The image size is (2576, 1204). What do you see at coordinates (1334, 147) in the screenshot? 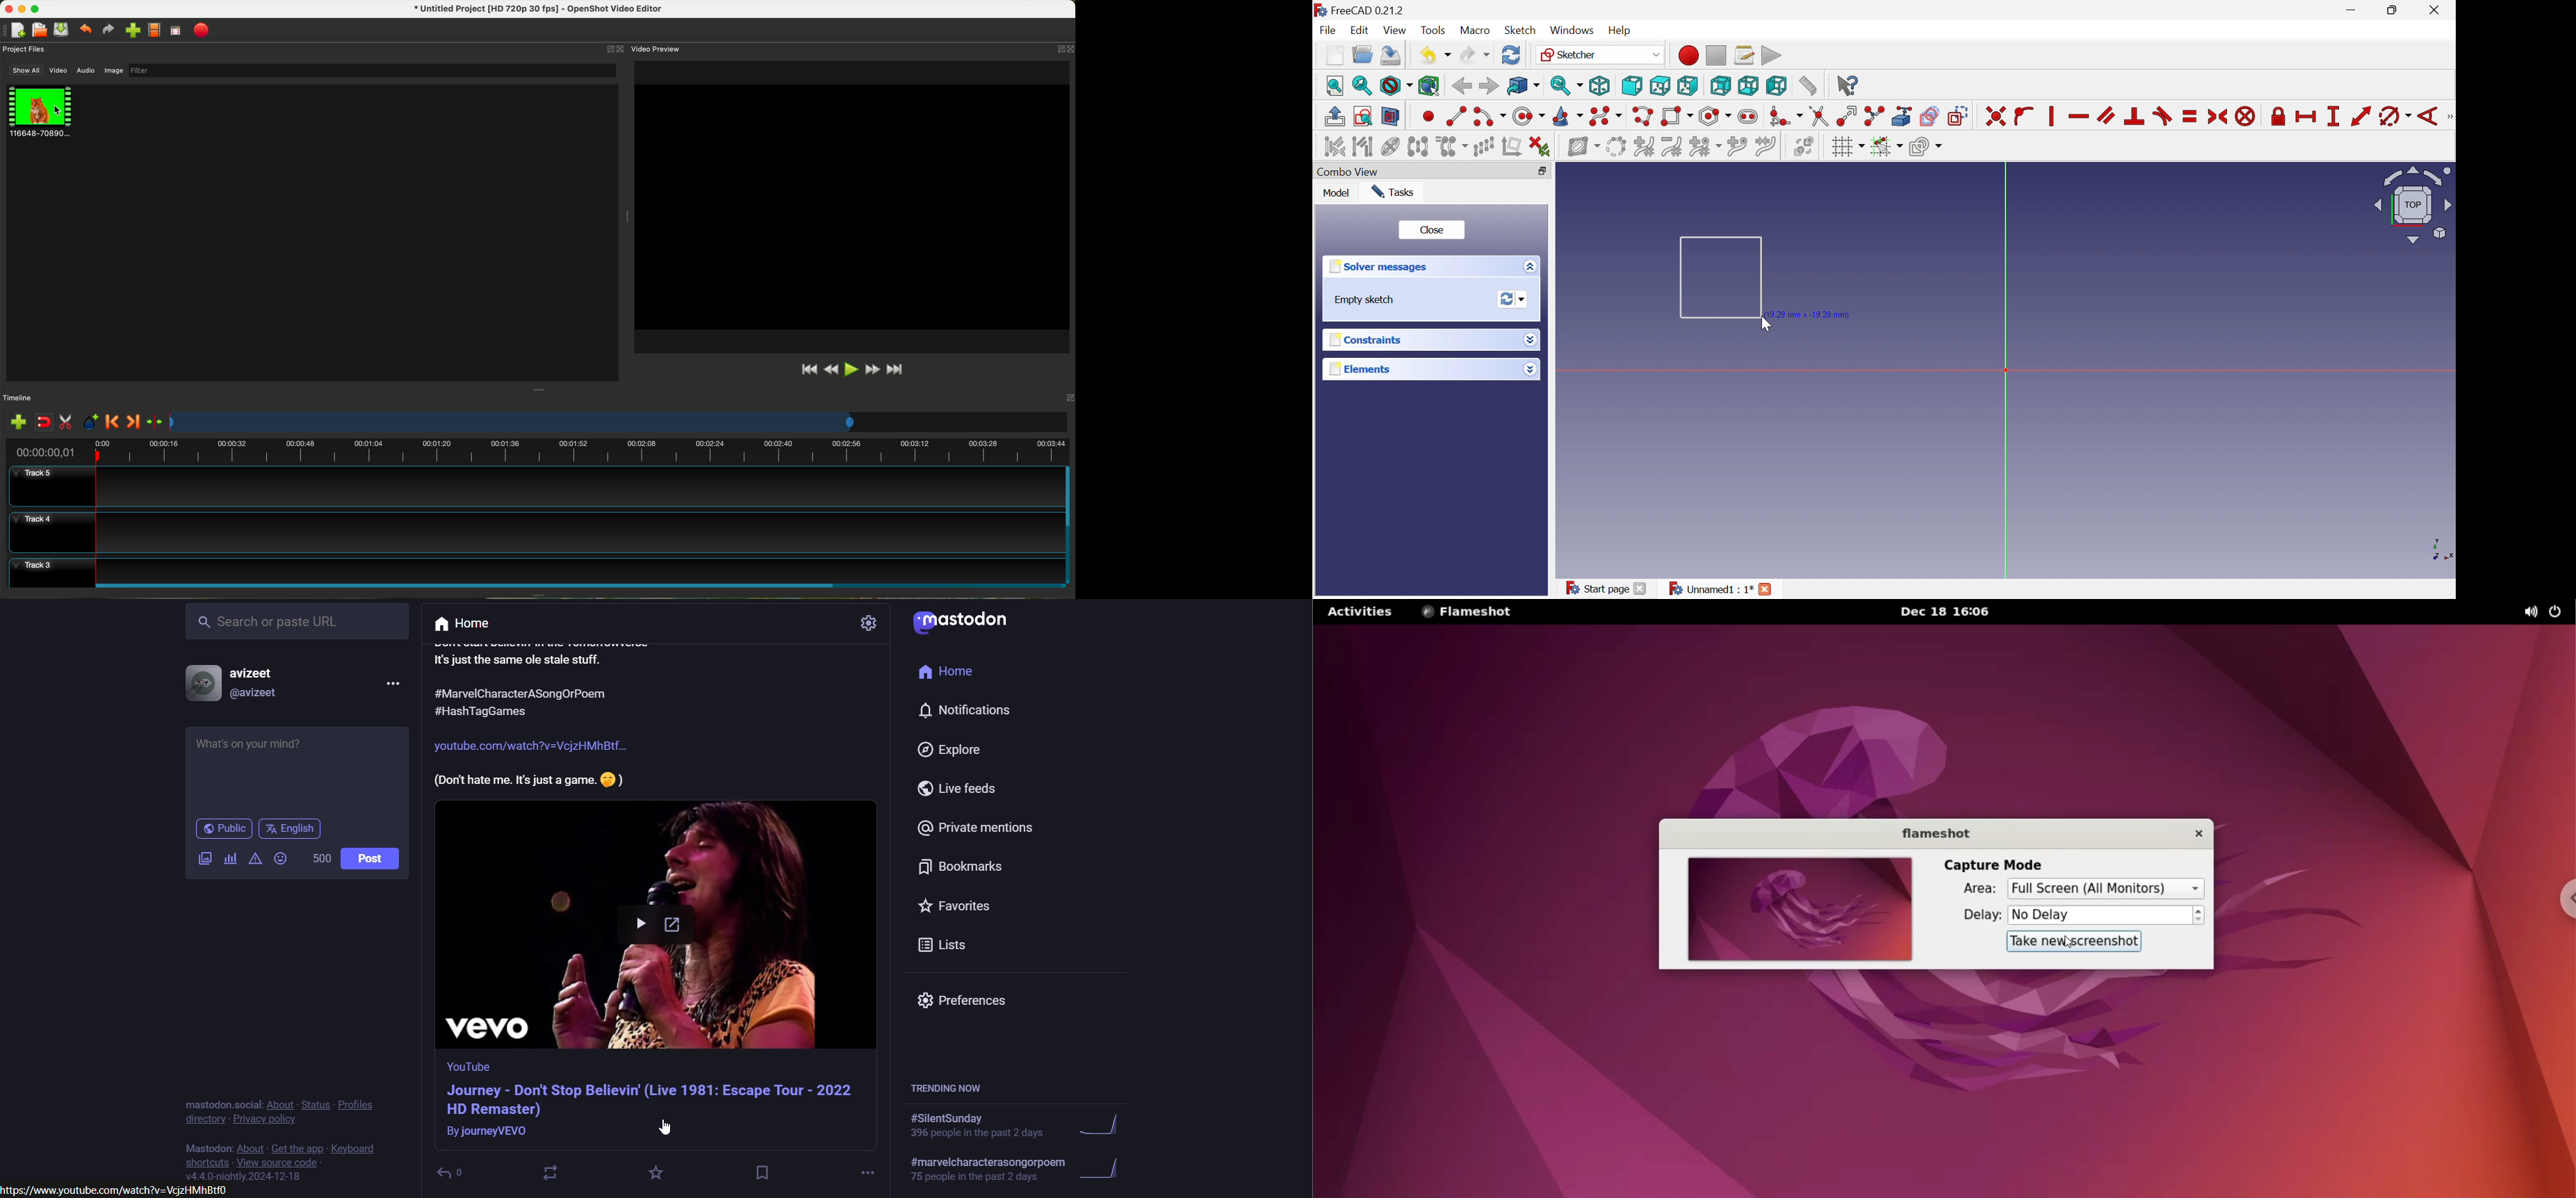
I see `Select associated constraints` at bounding box center [1334, 147].